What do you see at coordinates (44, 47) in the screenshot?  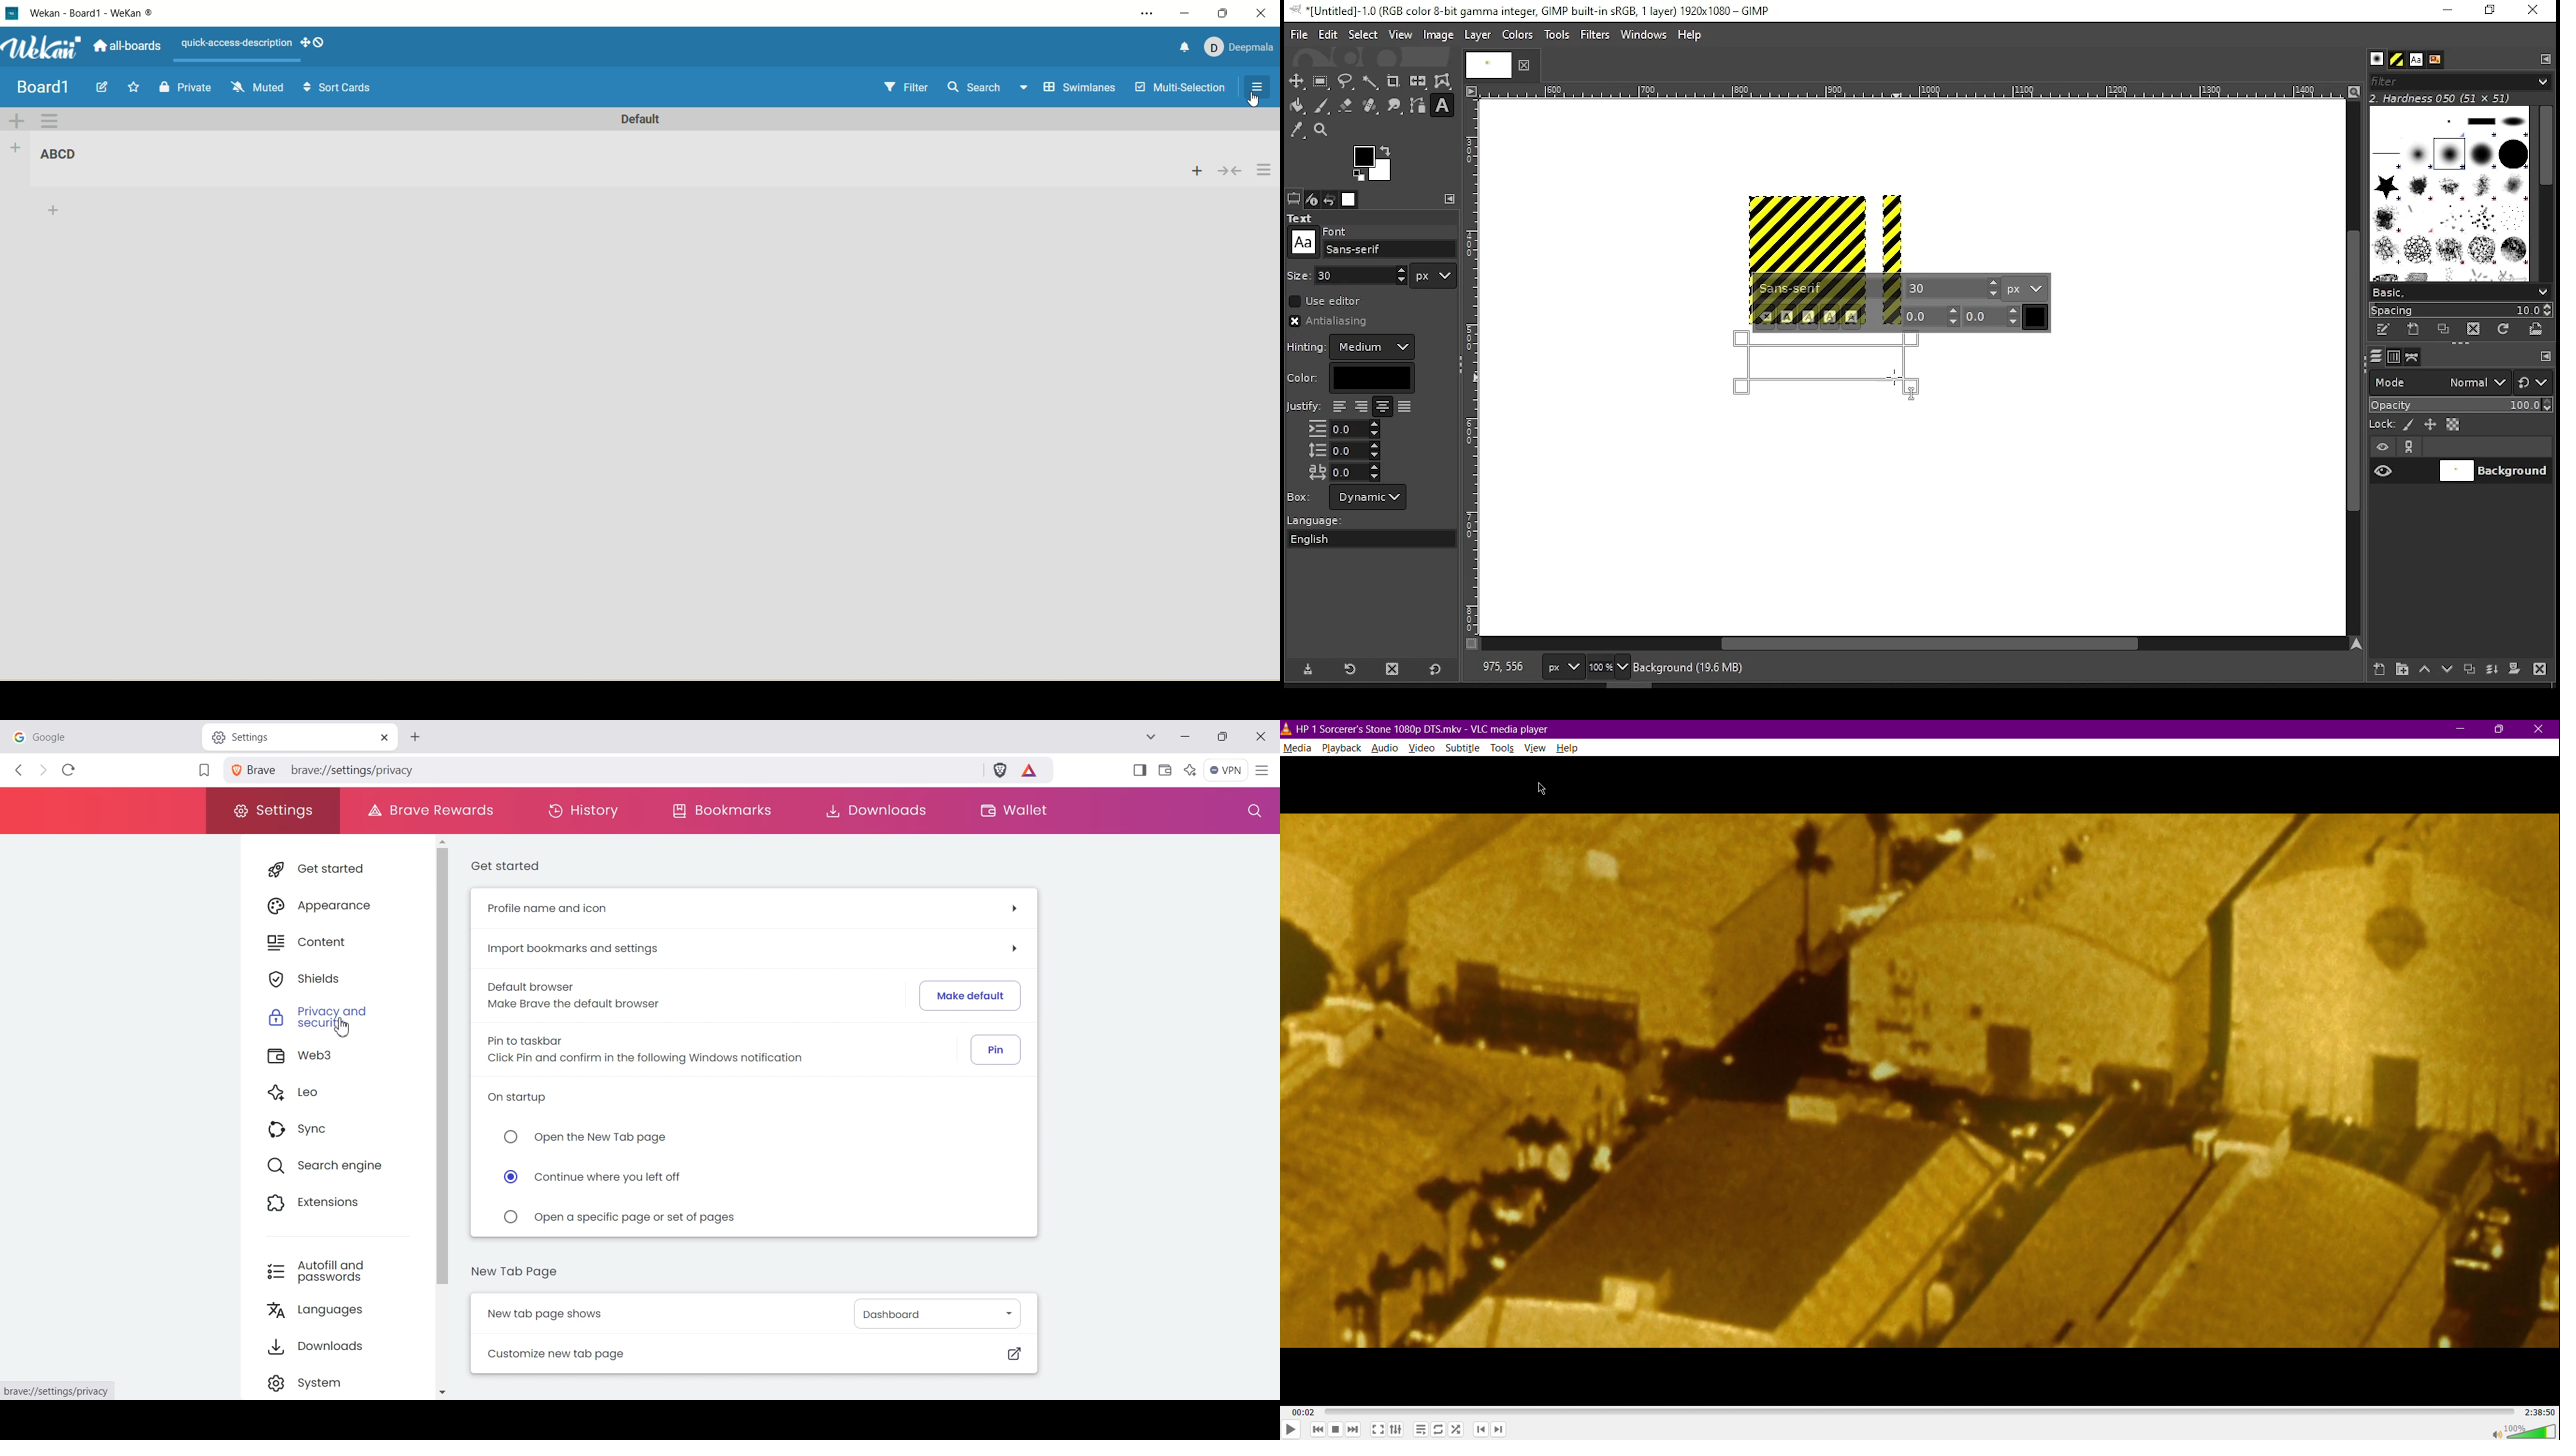 I see `wekan` at bounding box center [44, 47].